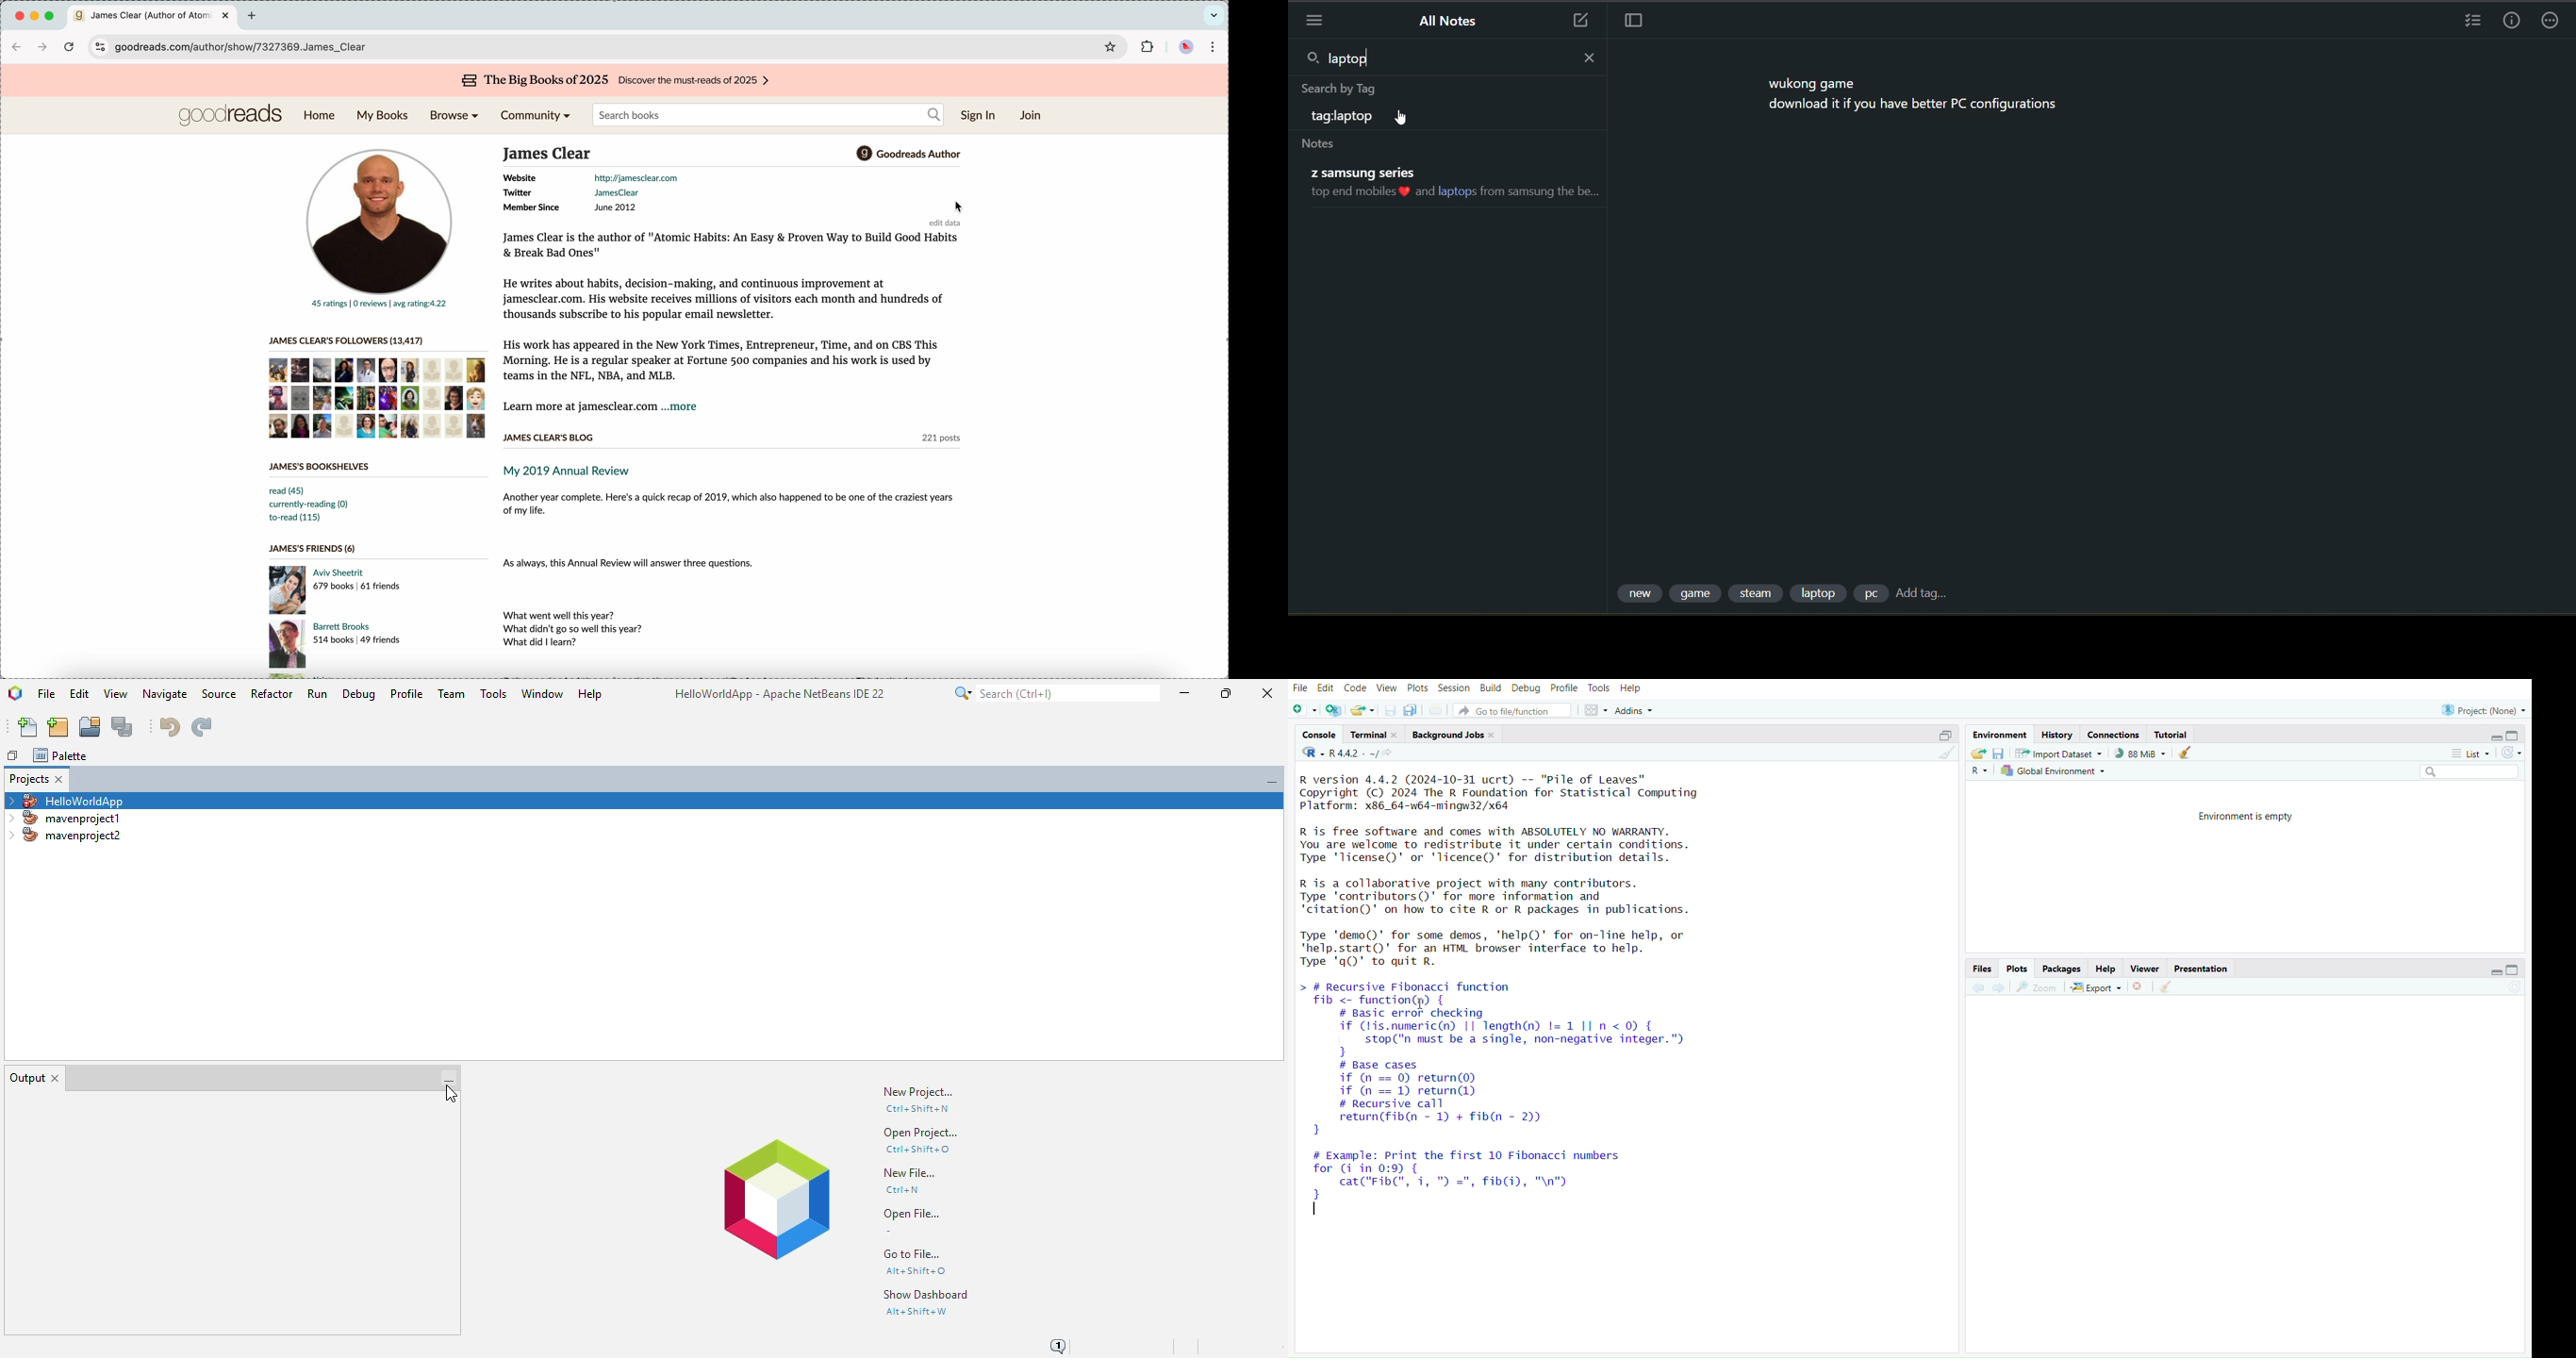 The image size is (2576, 1372). I want to click on R version 4.4.2 (2024-10-31 ucrt) -- "Pile of Leaves"
Copyright (C) 2024 The R Foundation for Statistical Computing
Platform: x86_64-w64-mingw32/x64
R is free software and comes with ABSOLUTELY NO WARRANTY.
You are welcome to redistribute it under certain conditions.
Type 'license()' or 'Ticence()' for distribution details.
R is a collaborative project with many contributors.
Type 'contributors()' for more information and
'citation()' on how to cite R or R packages in publications.
Type 'demo()' for some demos, 'help()' for on-line help, or
'help.start()' for an HTML browser interface to help.
Type 'qQ)' to quit R.
>

I, so click(1509, 871).